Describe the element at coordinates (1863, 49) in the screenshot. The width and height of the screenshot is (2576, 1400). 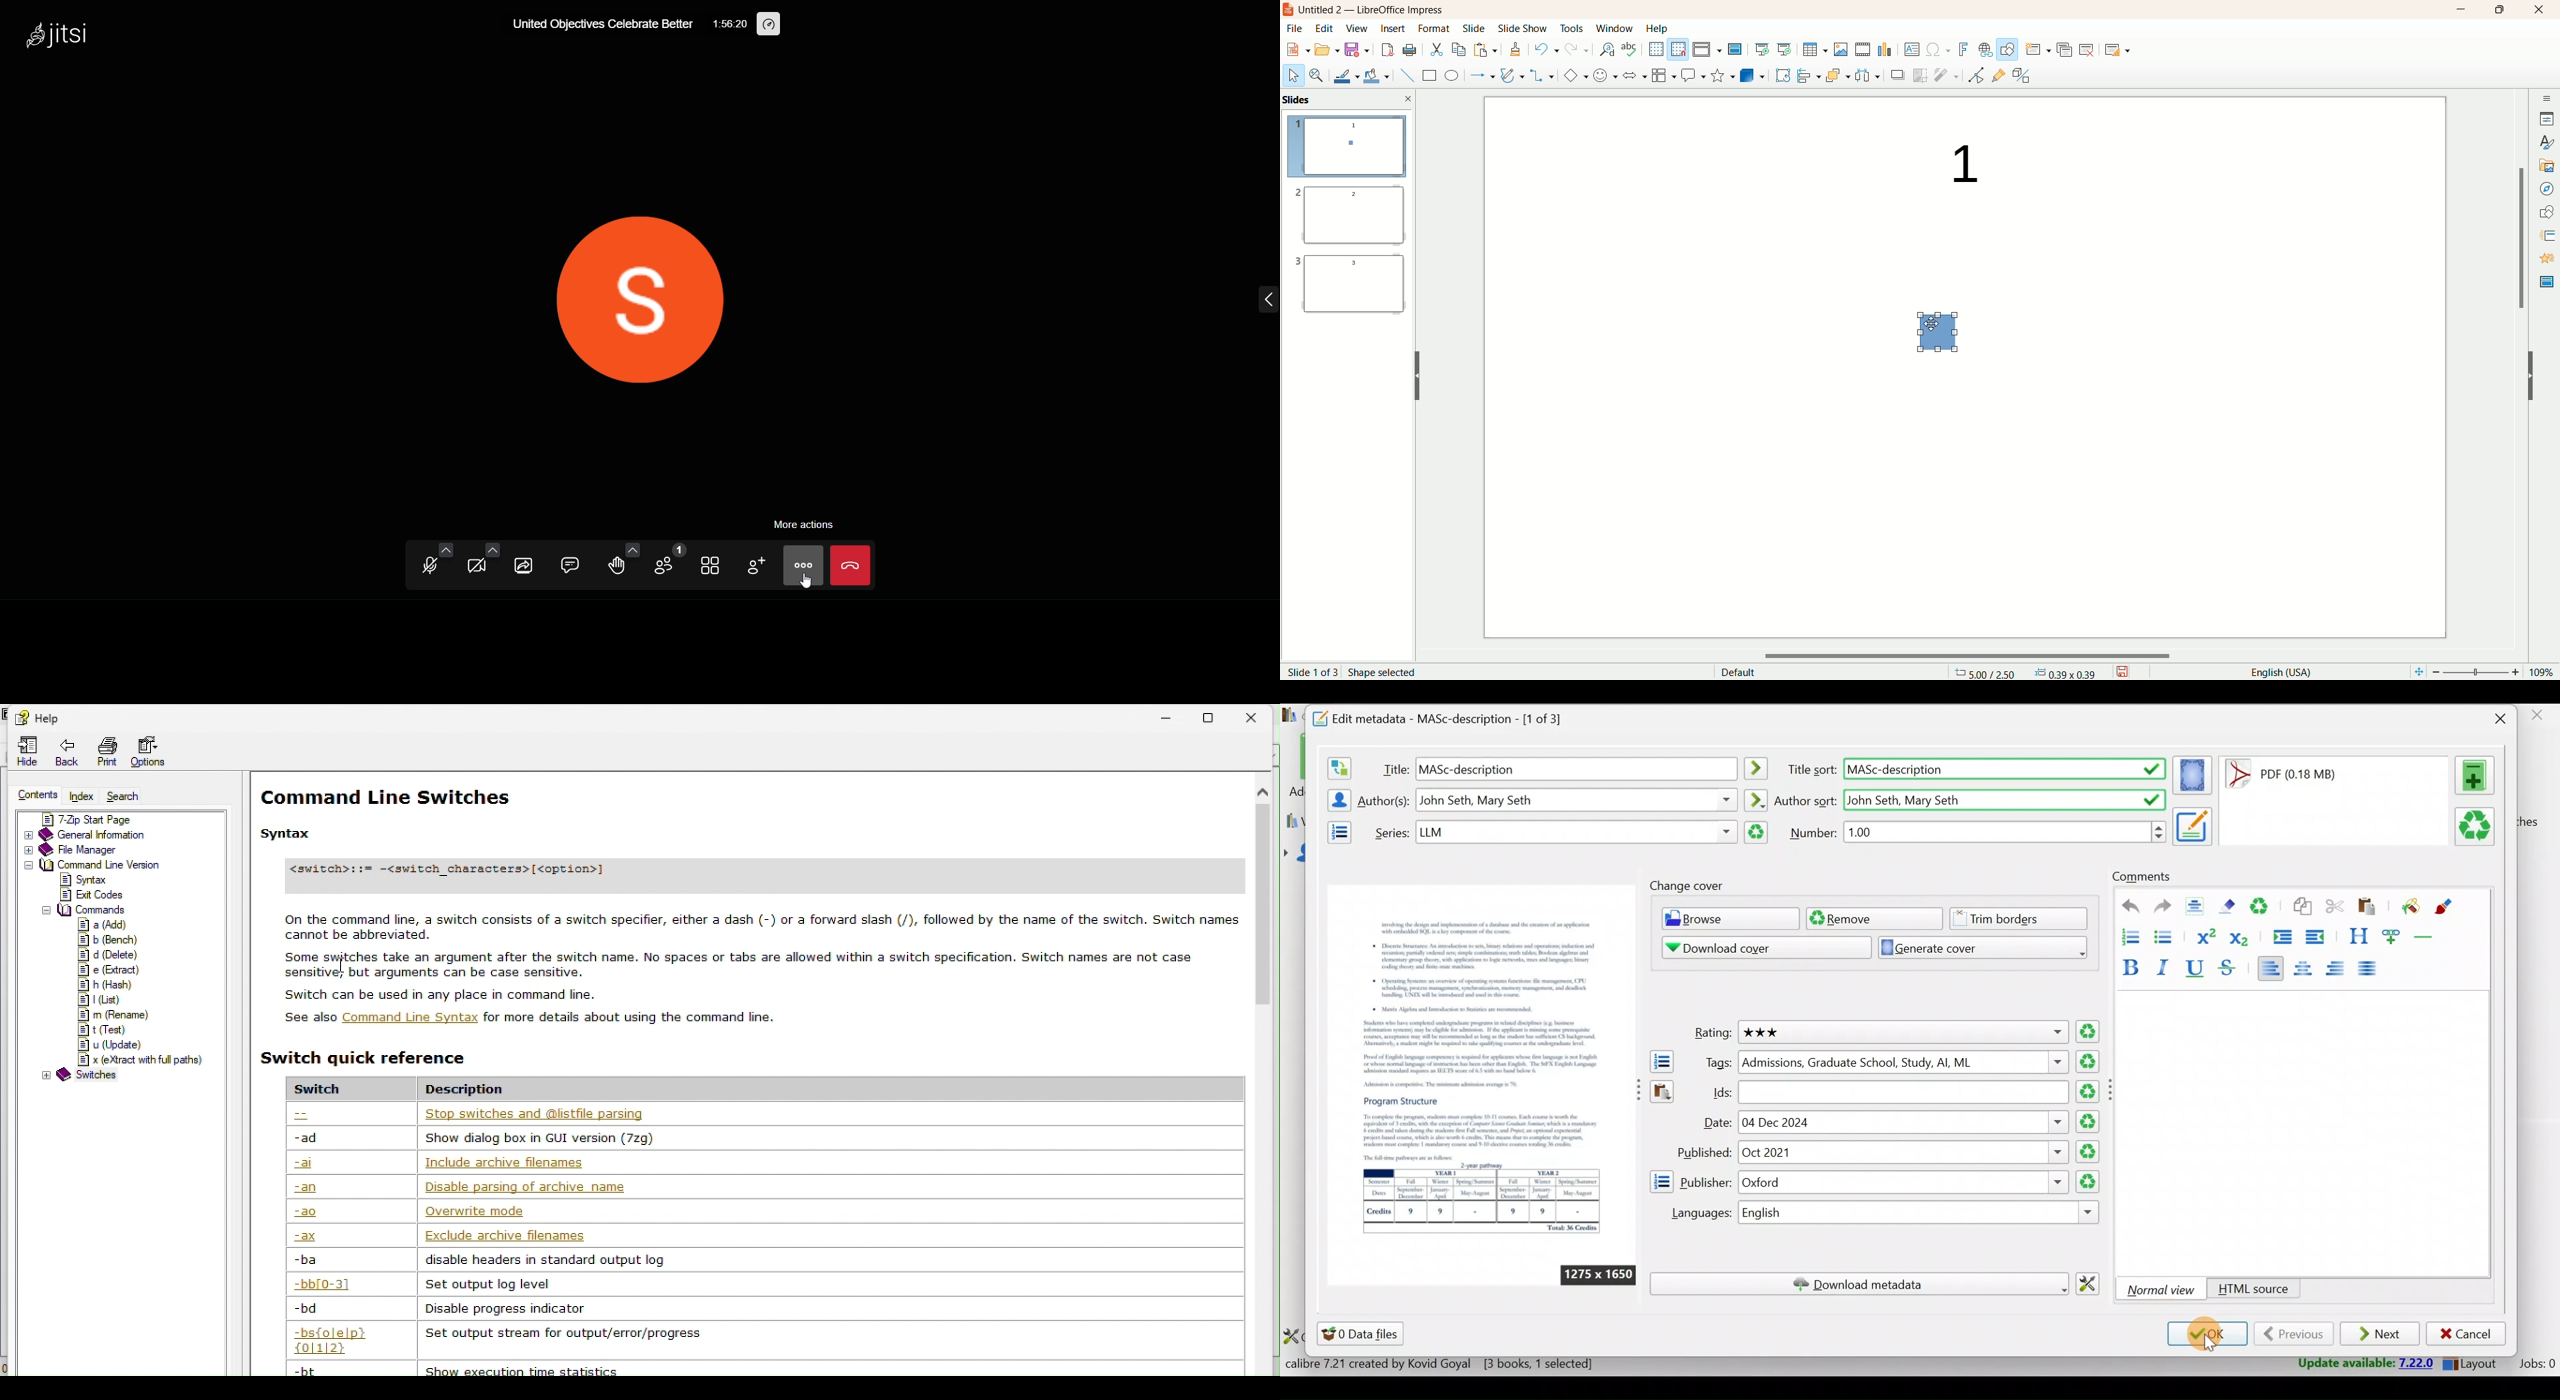
I see `insert audio or video` at that location.